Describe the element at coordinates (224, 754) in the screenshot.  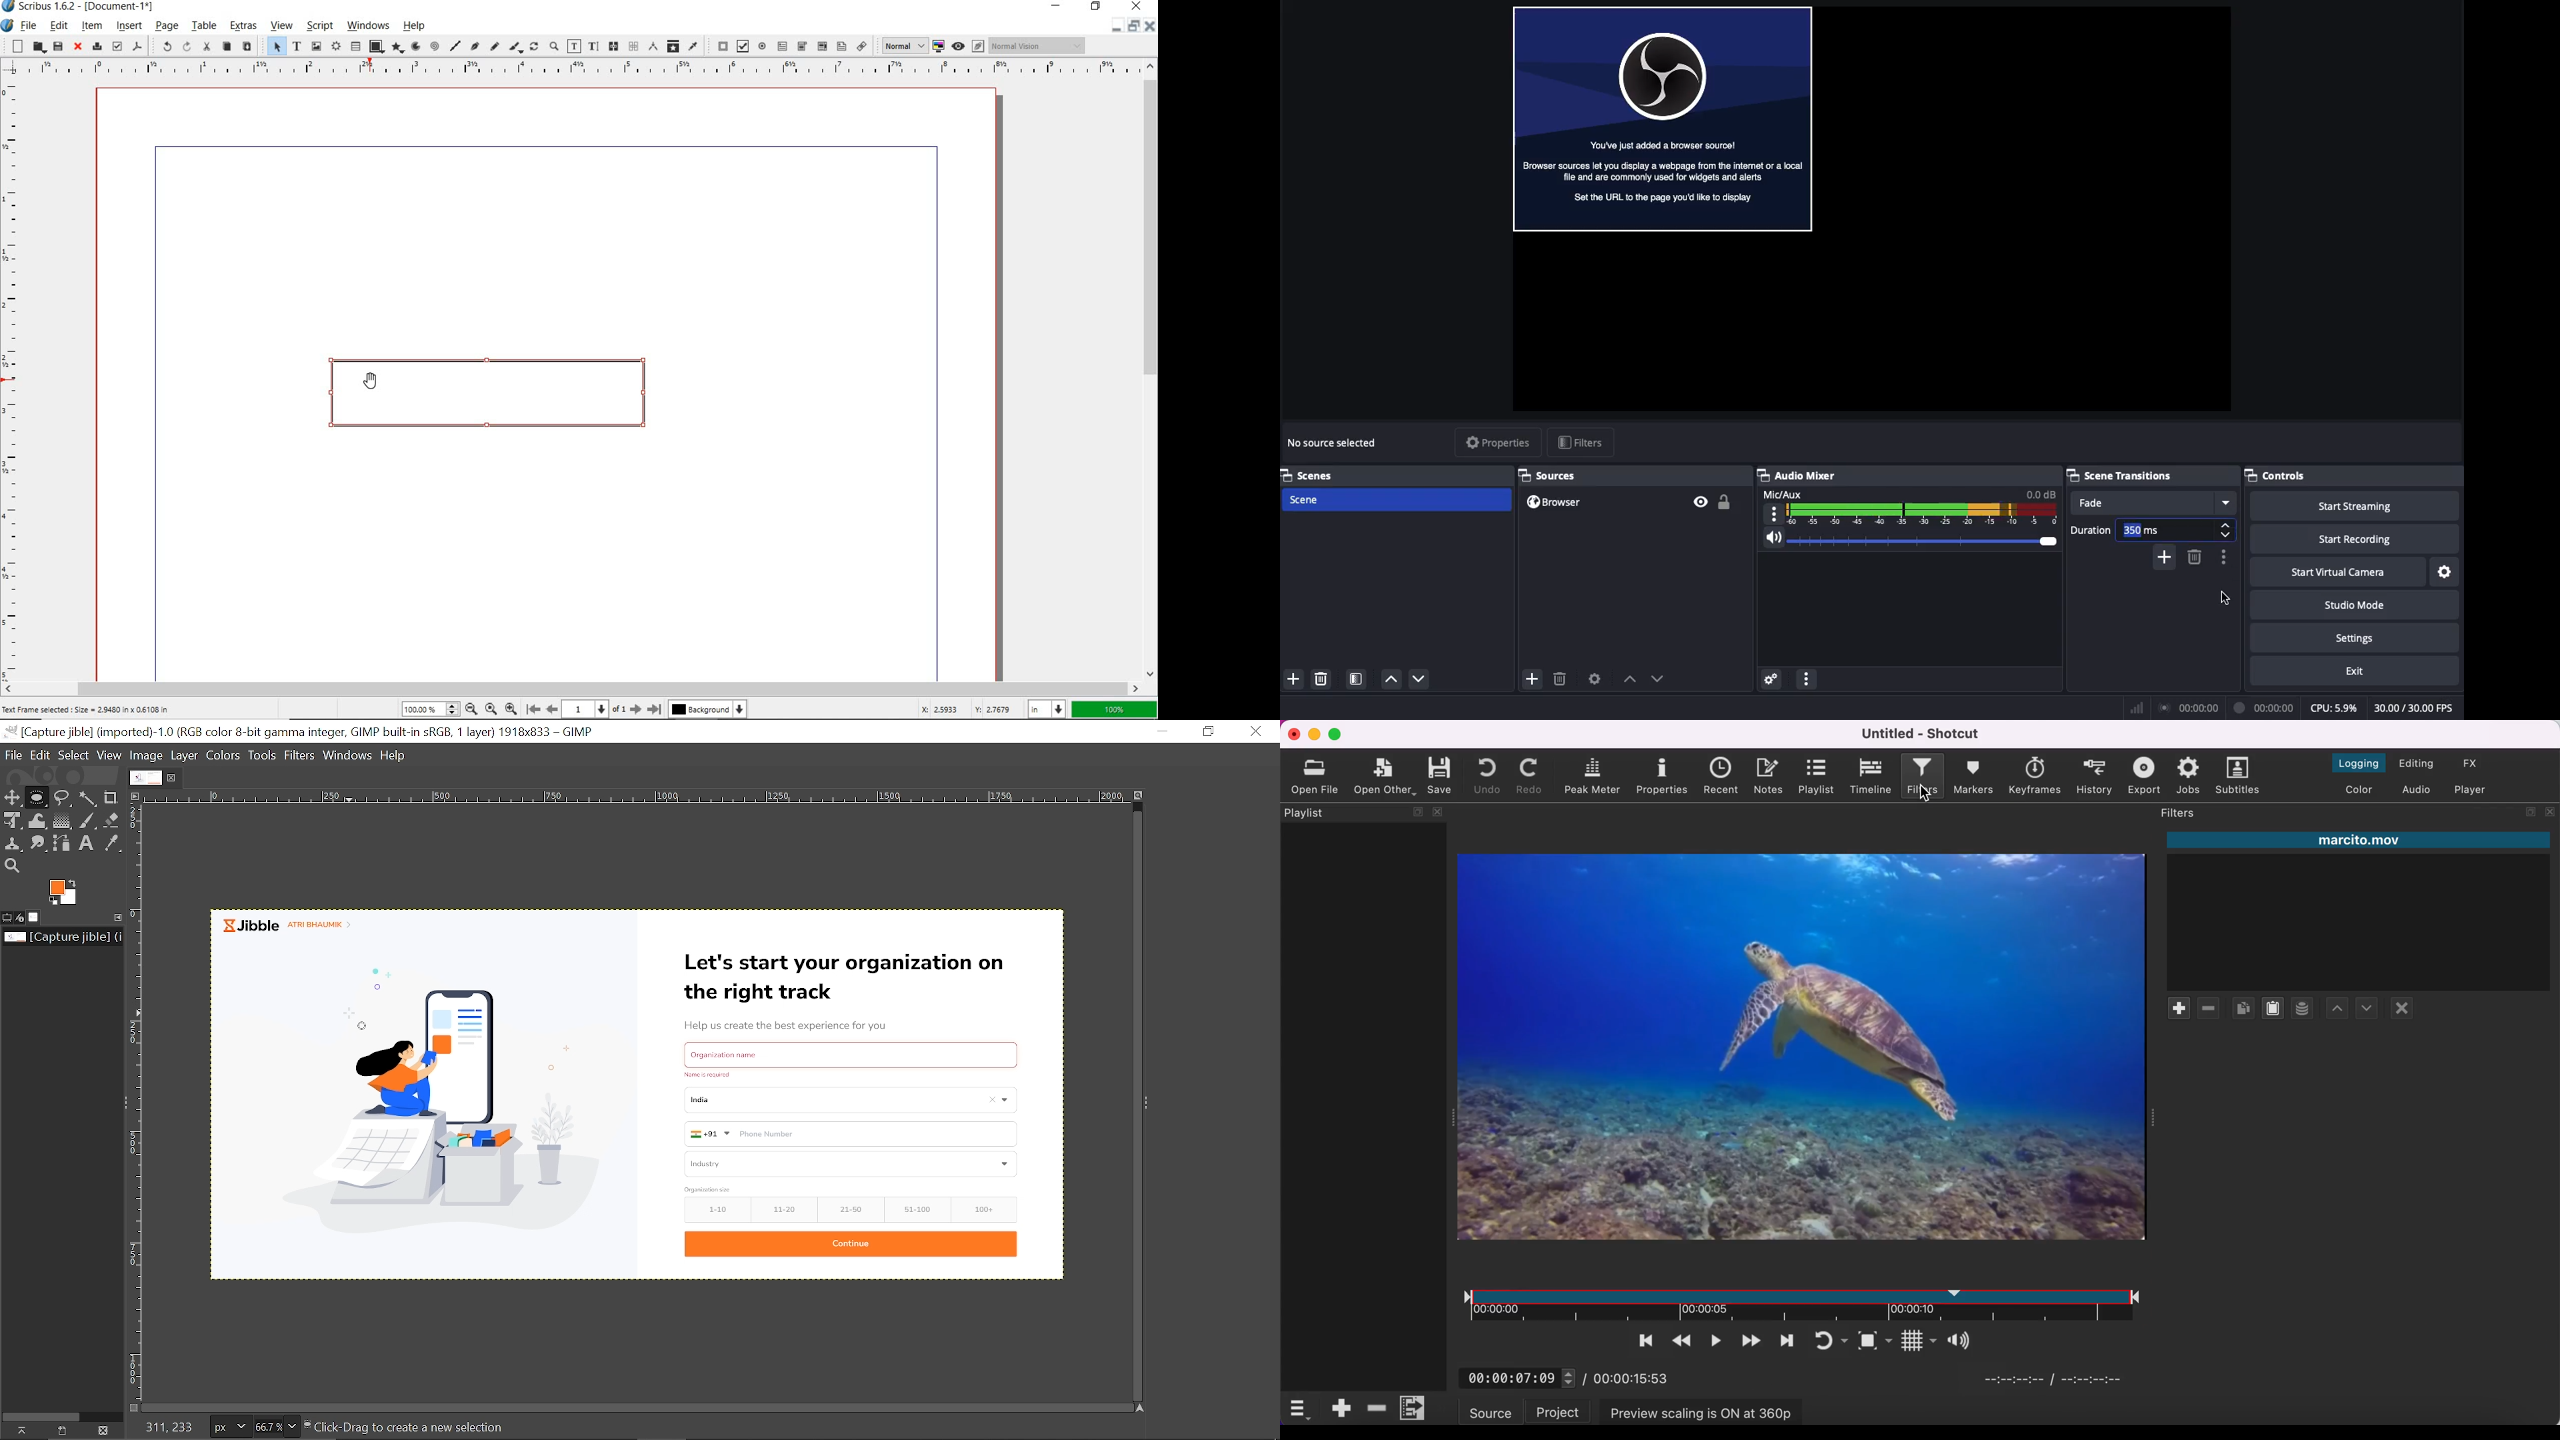
I see `Colors` at that location.